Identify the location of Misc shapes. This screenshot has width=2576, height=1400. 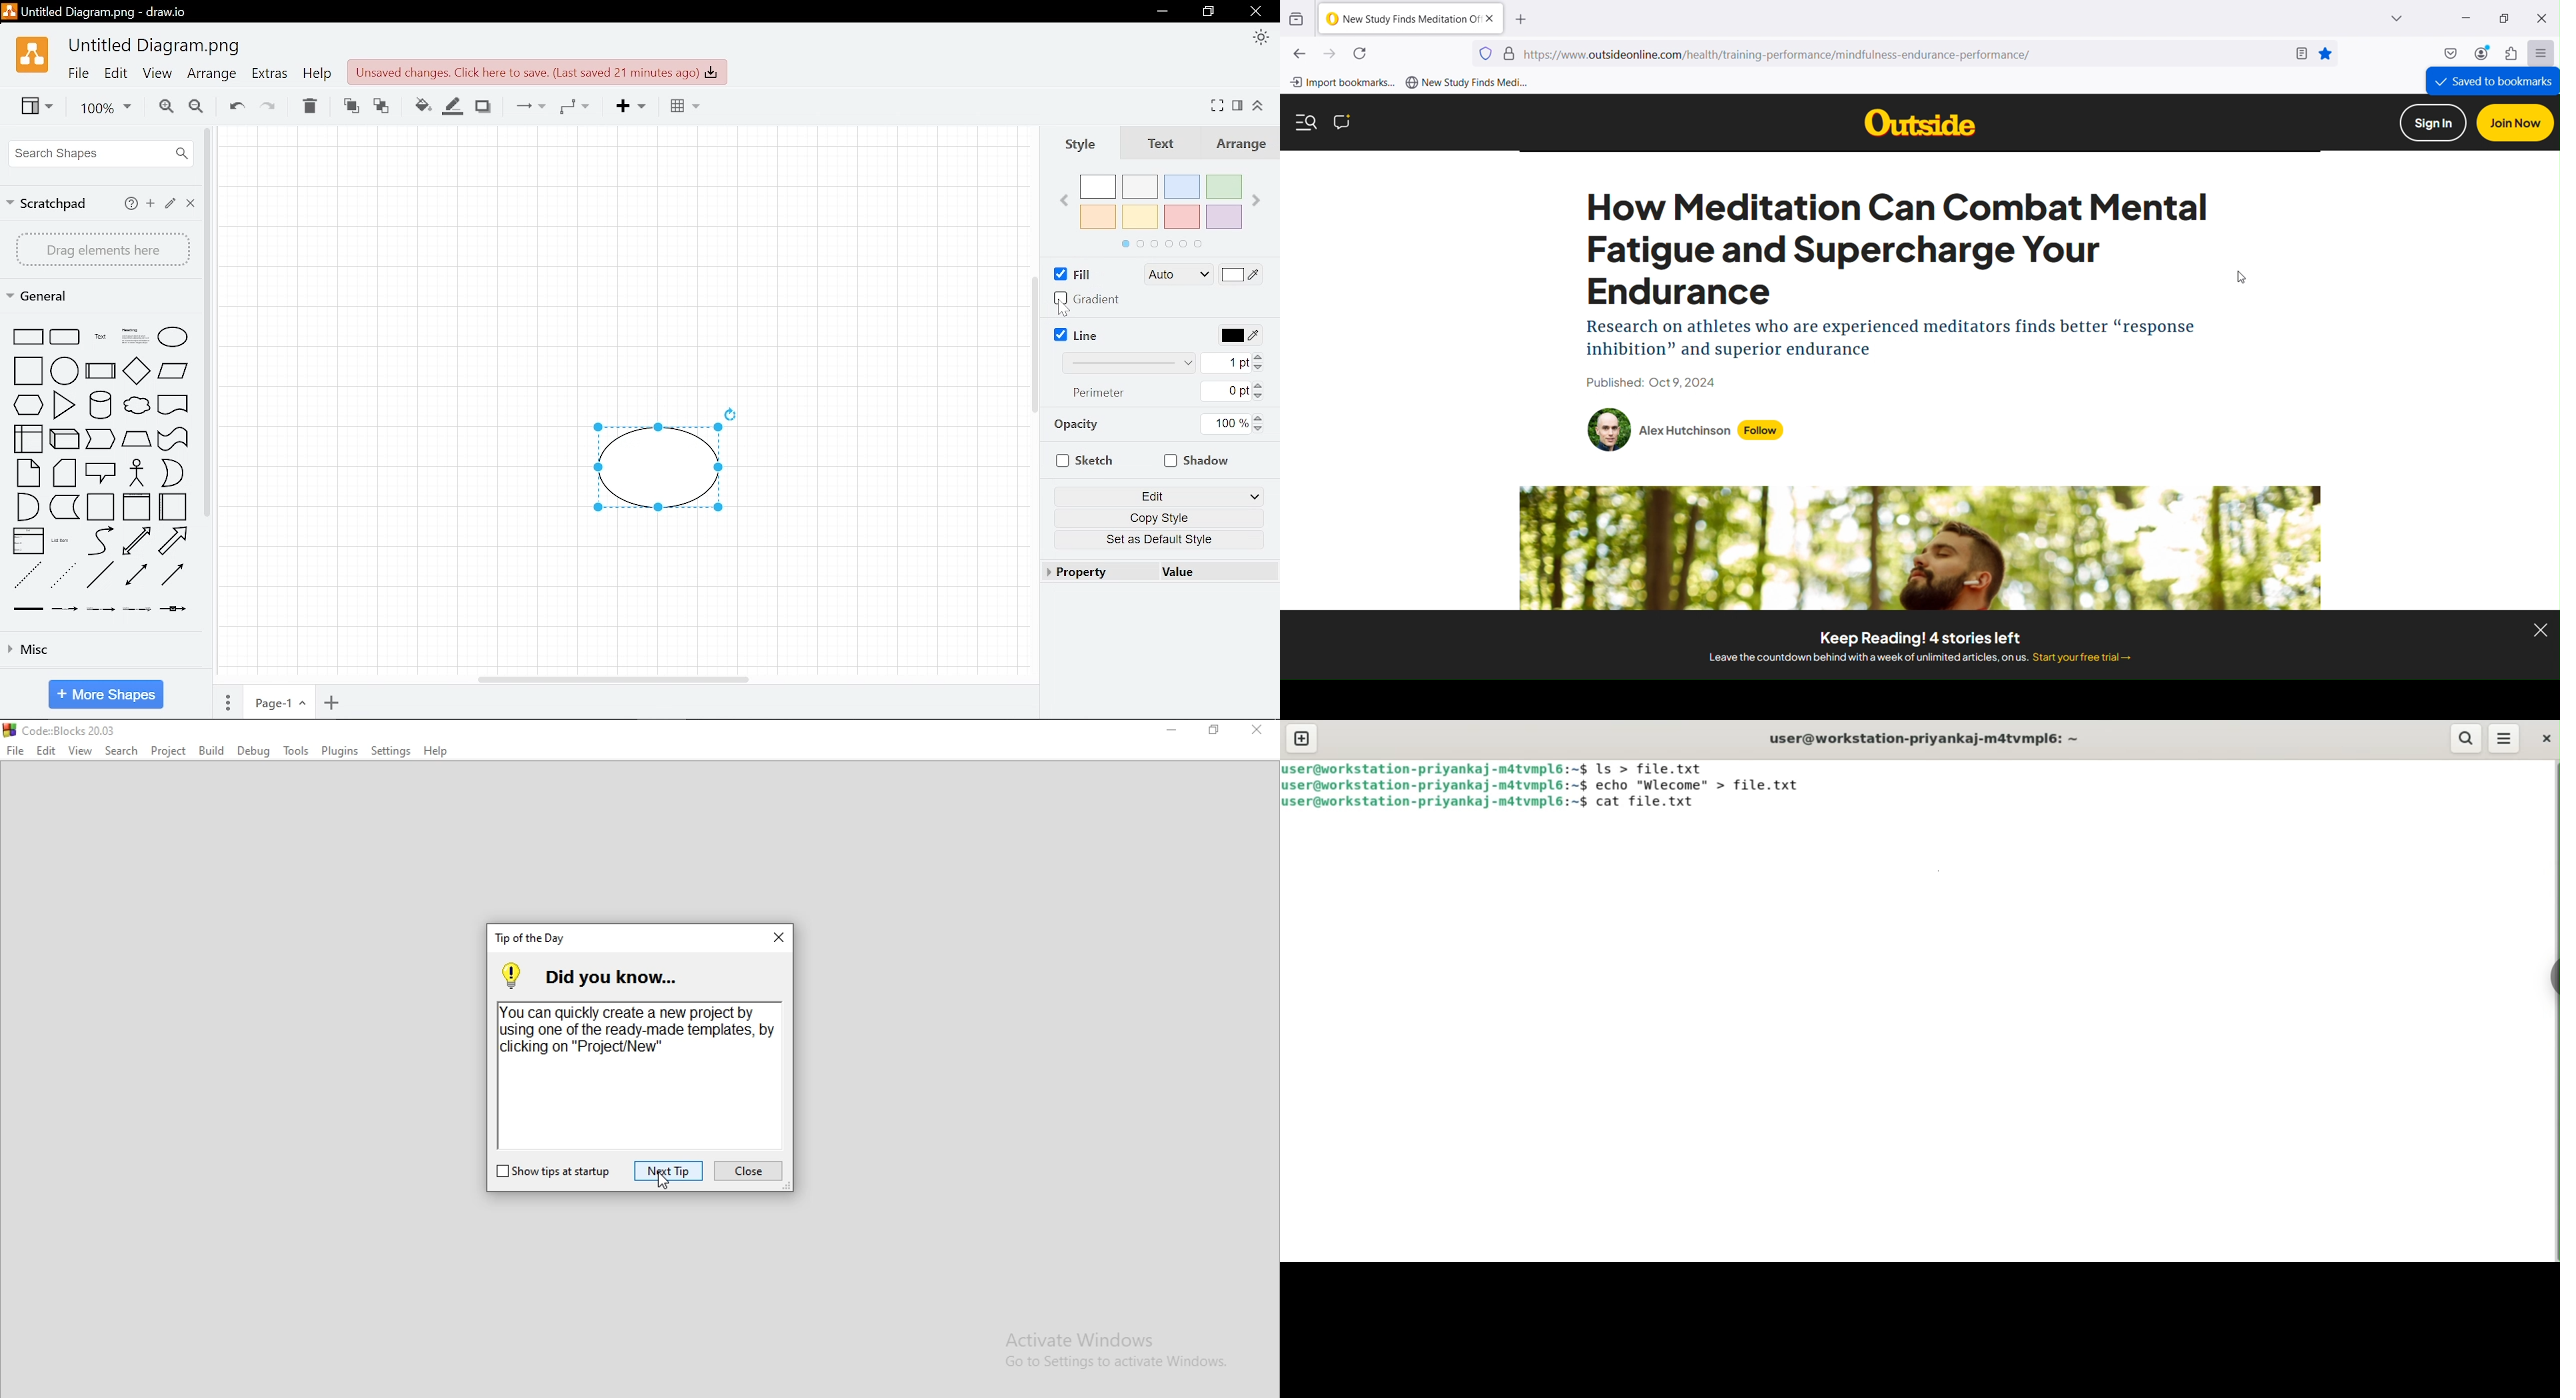
(89, 650).